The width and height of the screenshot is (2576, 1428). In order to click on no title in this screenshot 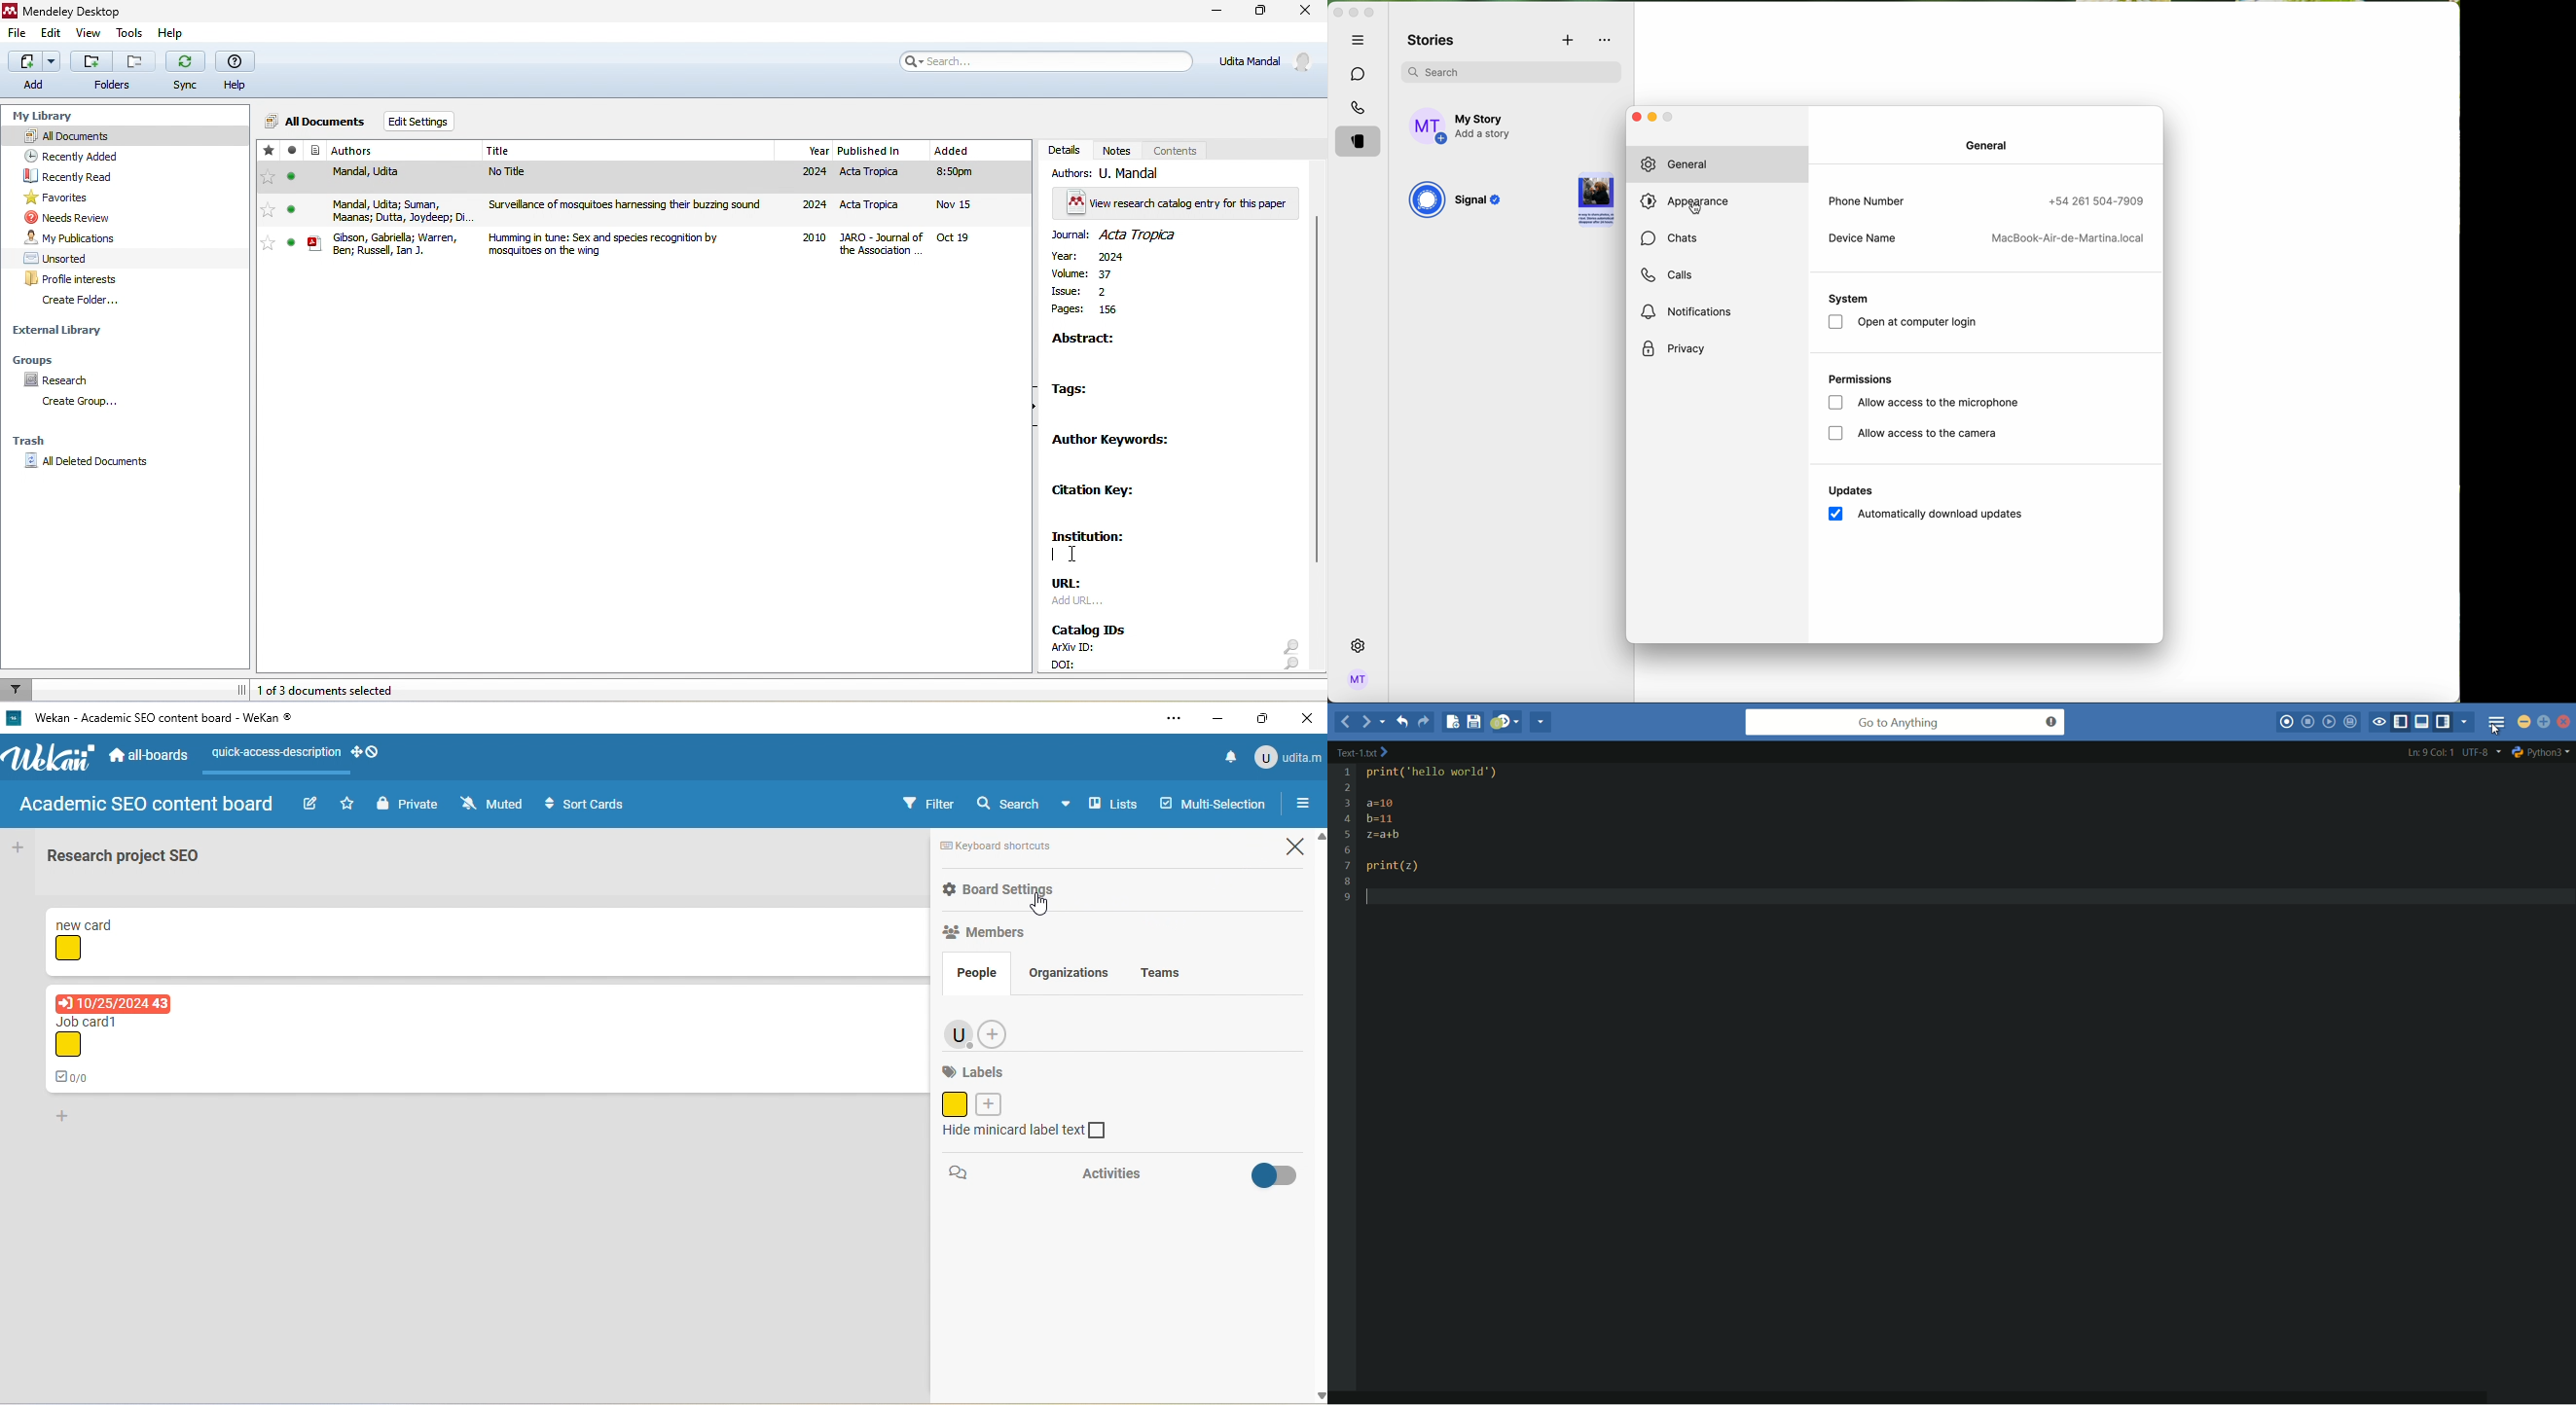, I will do `click(629, 177)`.